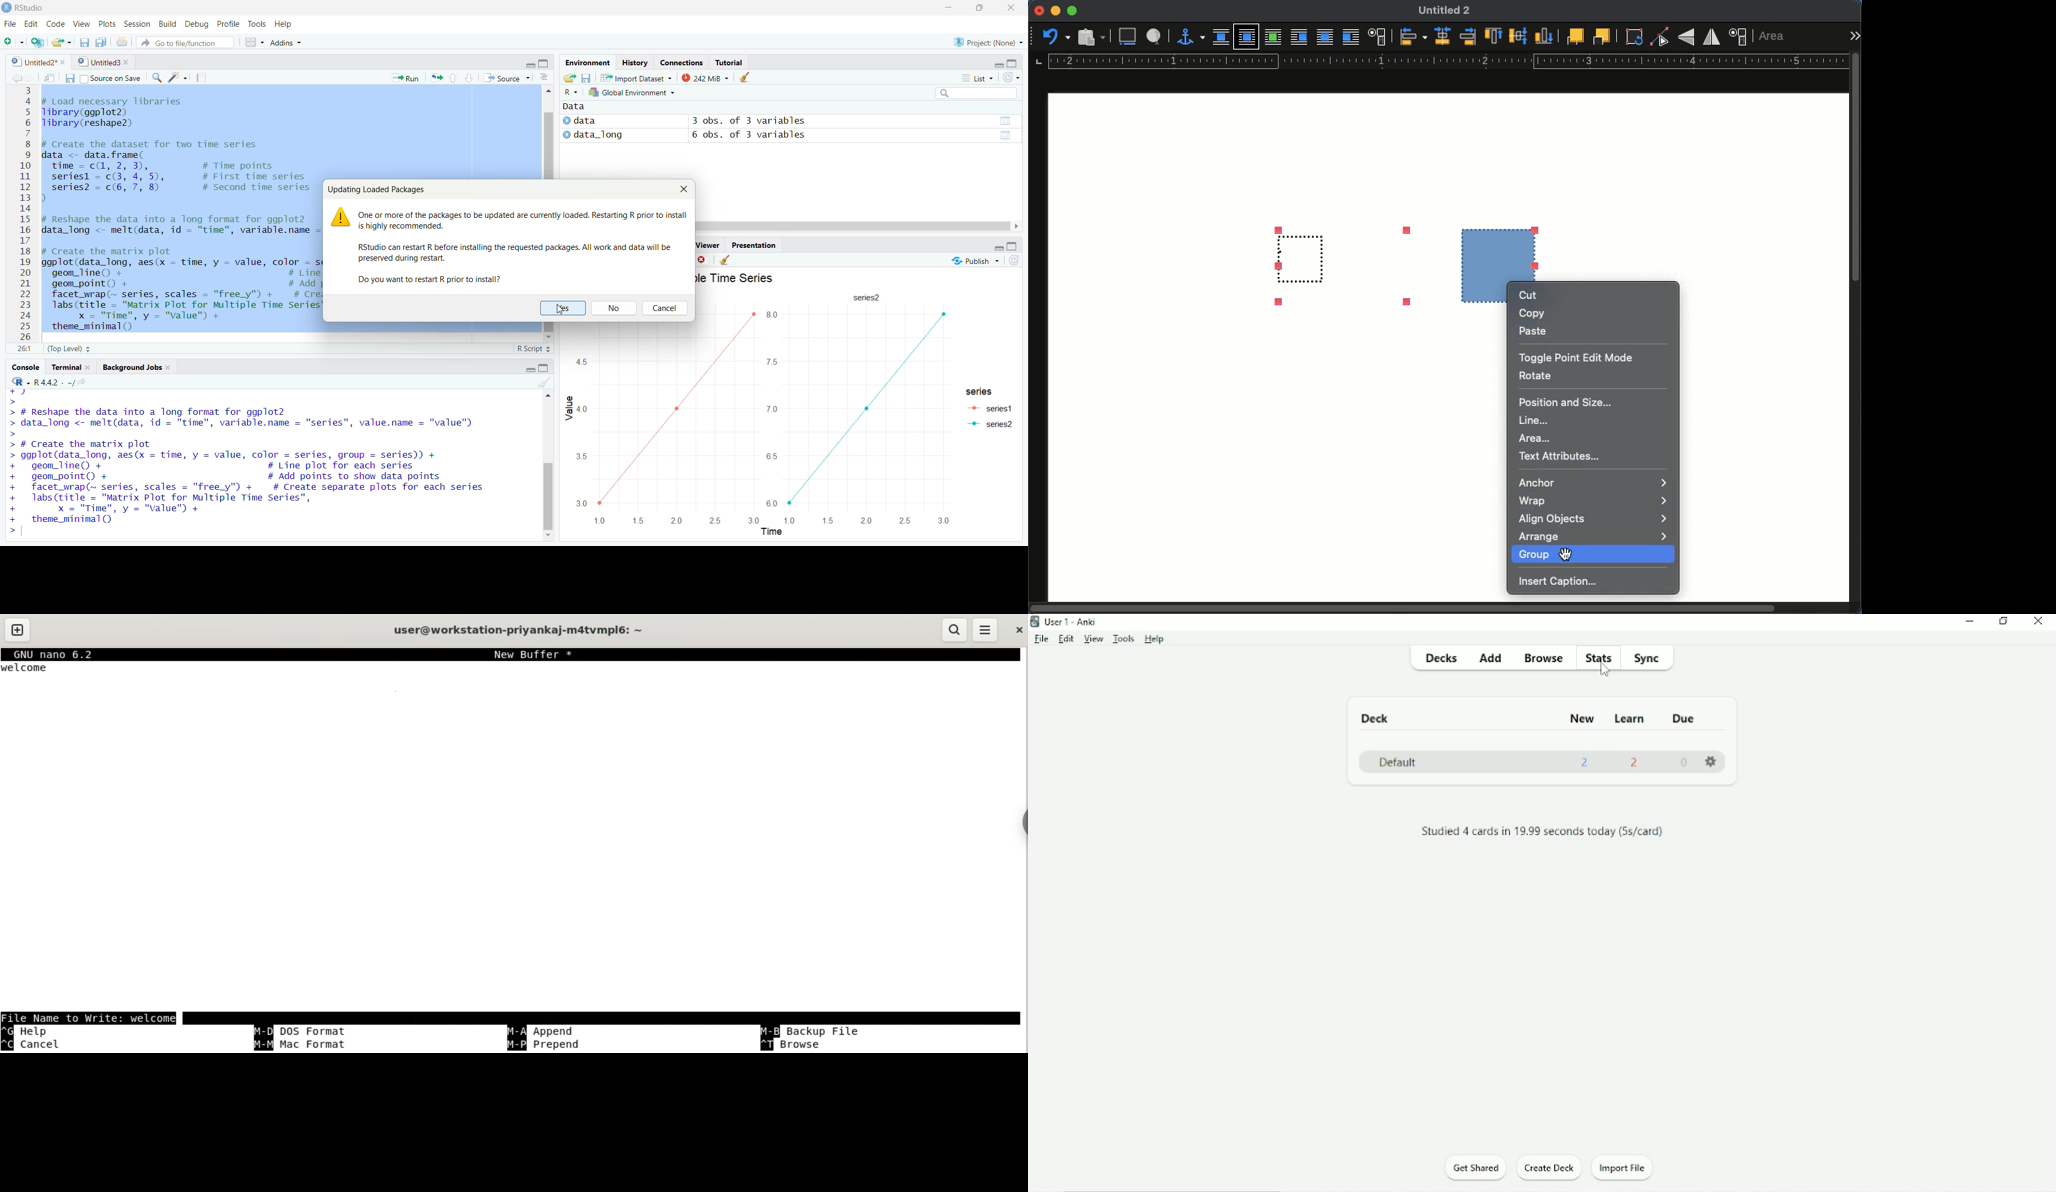 The width and height of the screenshot is (2072, 1204). Describe the element at coordinates (129, 63) in the screenshot. I see `close` at that location.